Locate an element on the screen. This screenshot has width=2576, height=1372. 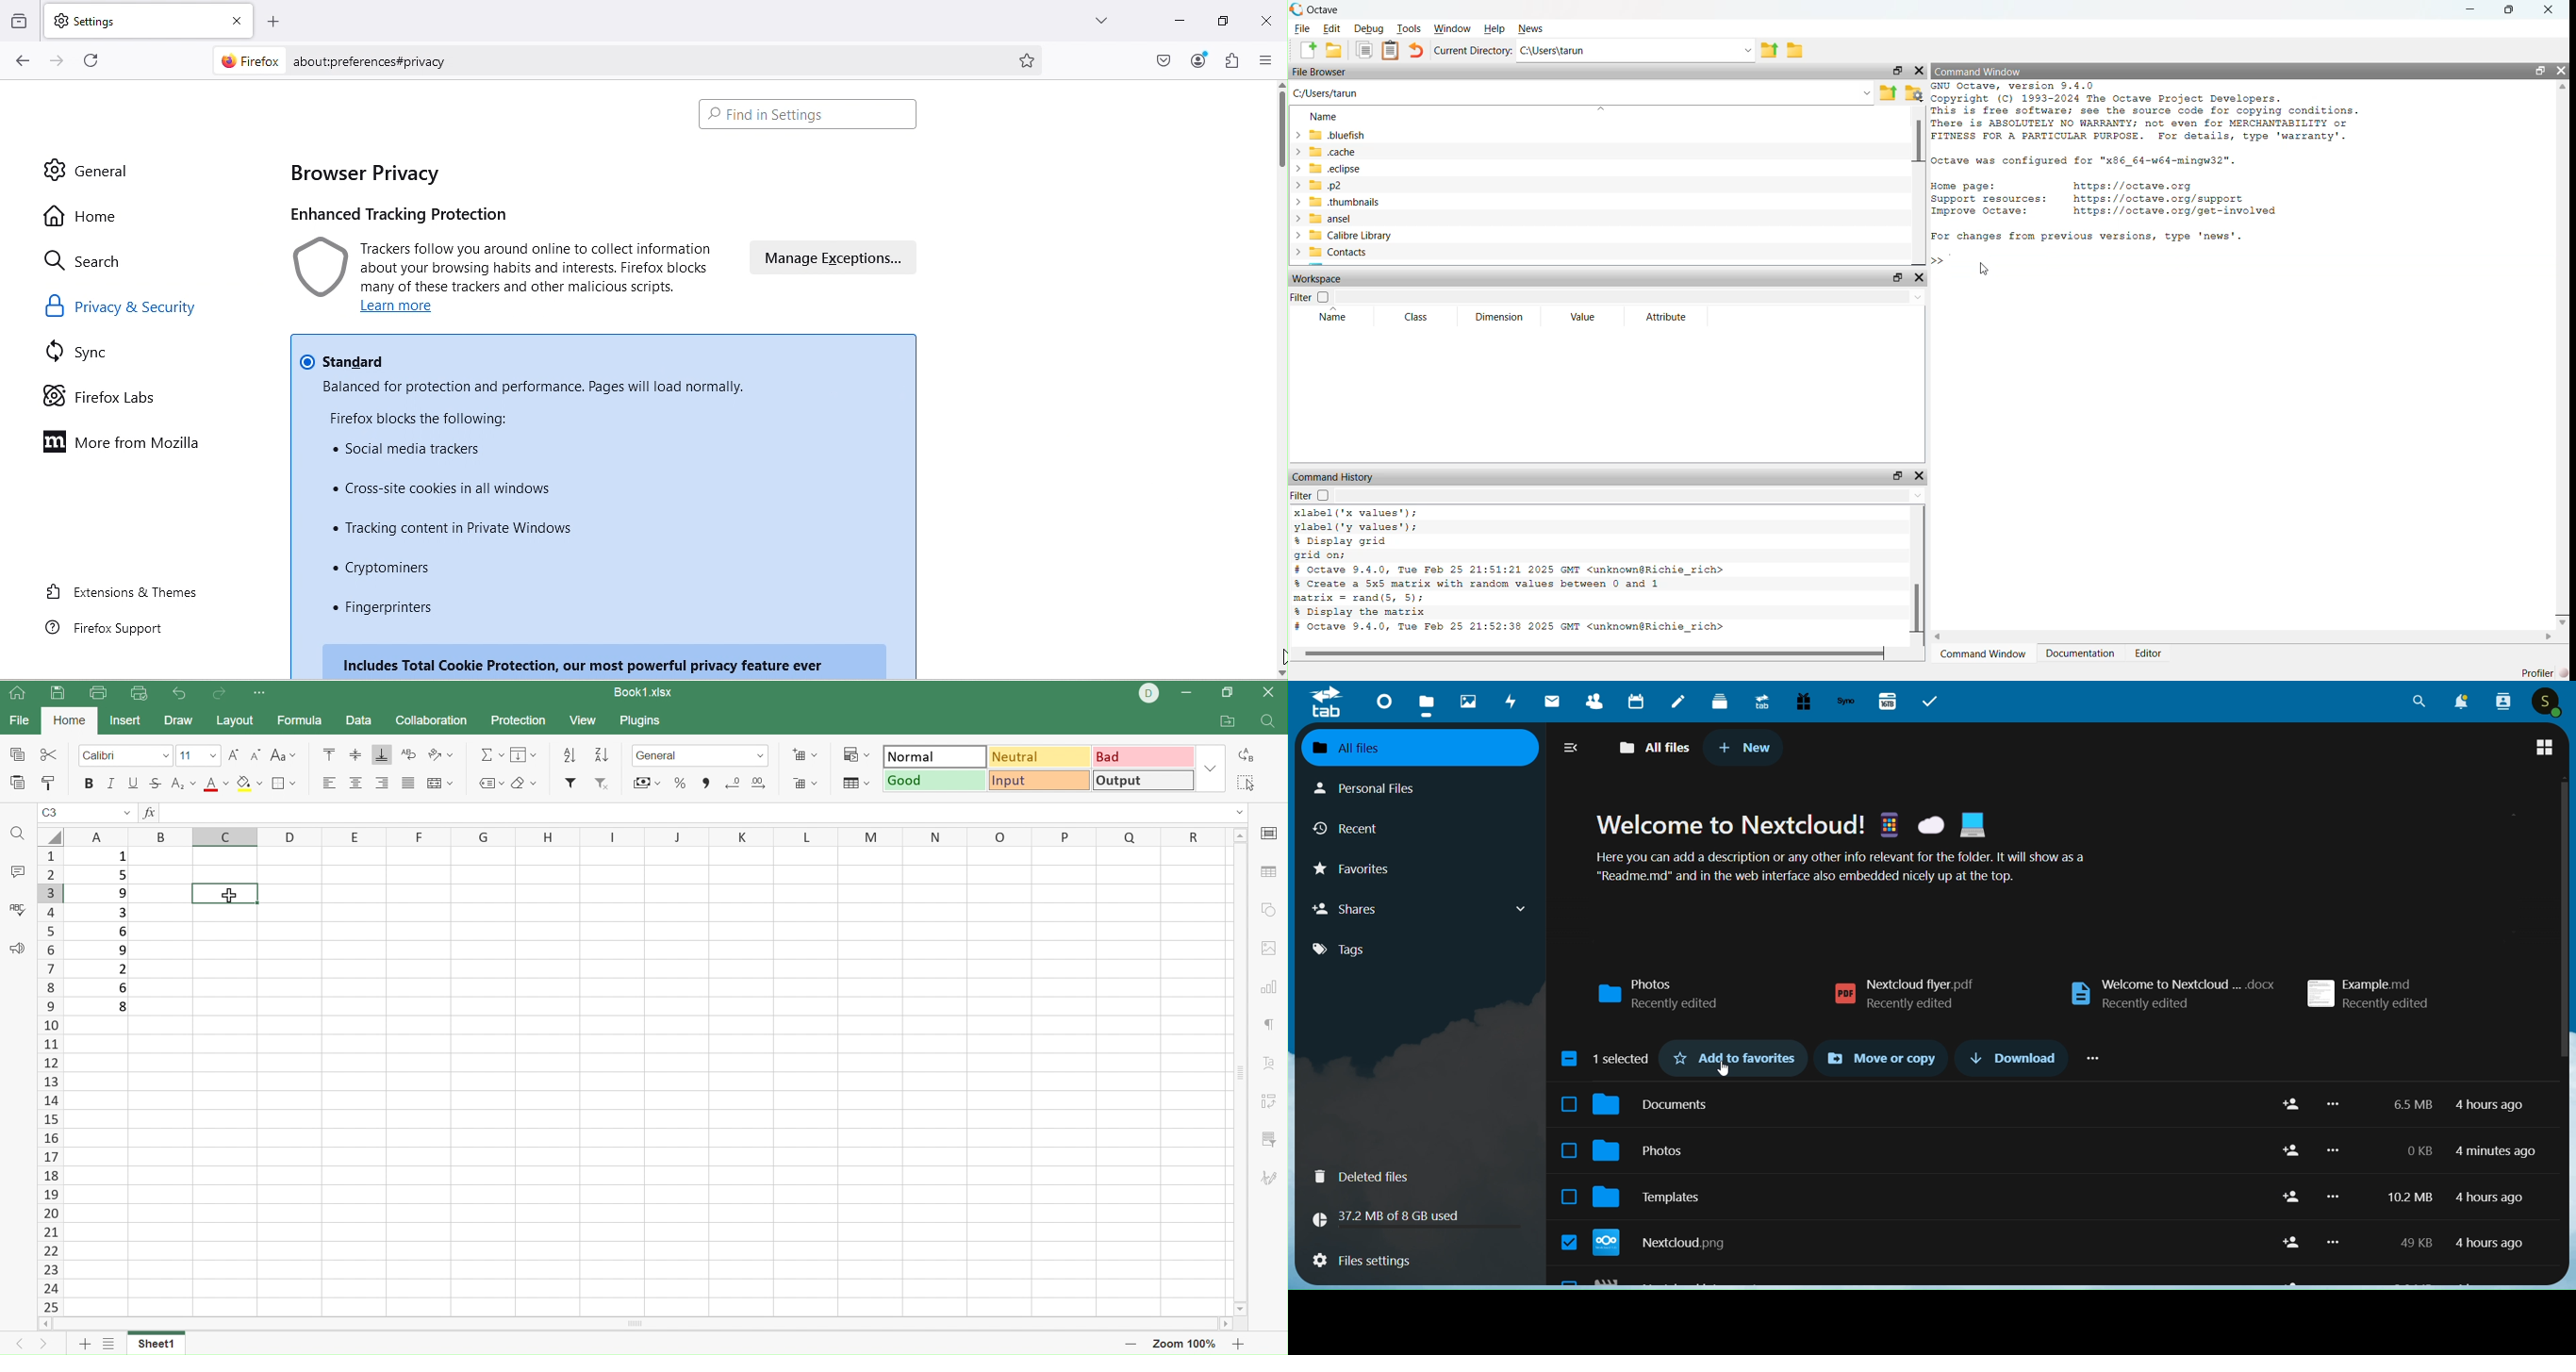
Add is located at coordinates (2292, 1196).